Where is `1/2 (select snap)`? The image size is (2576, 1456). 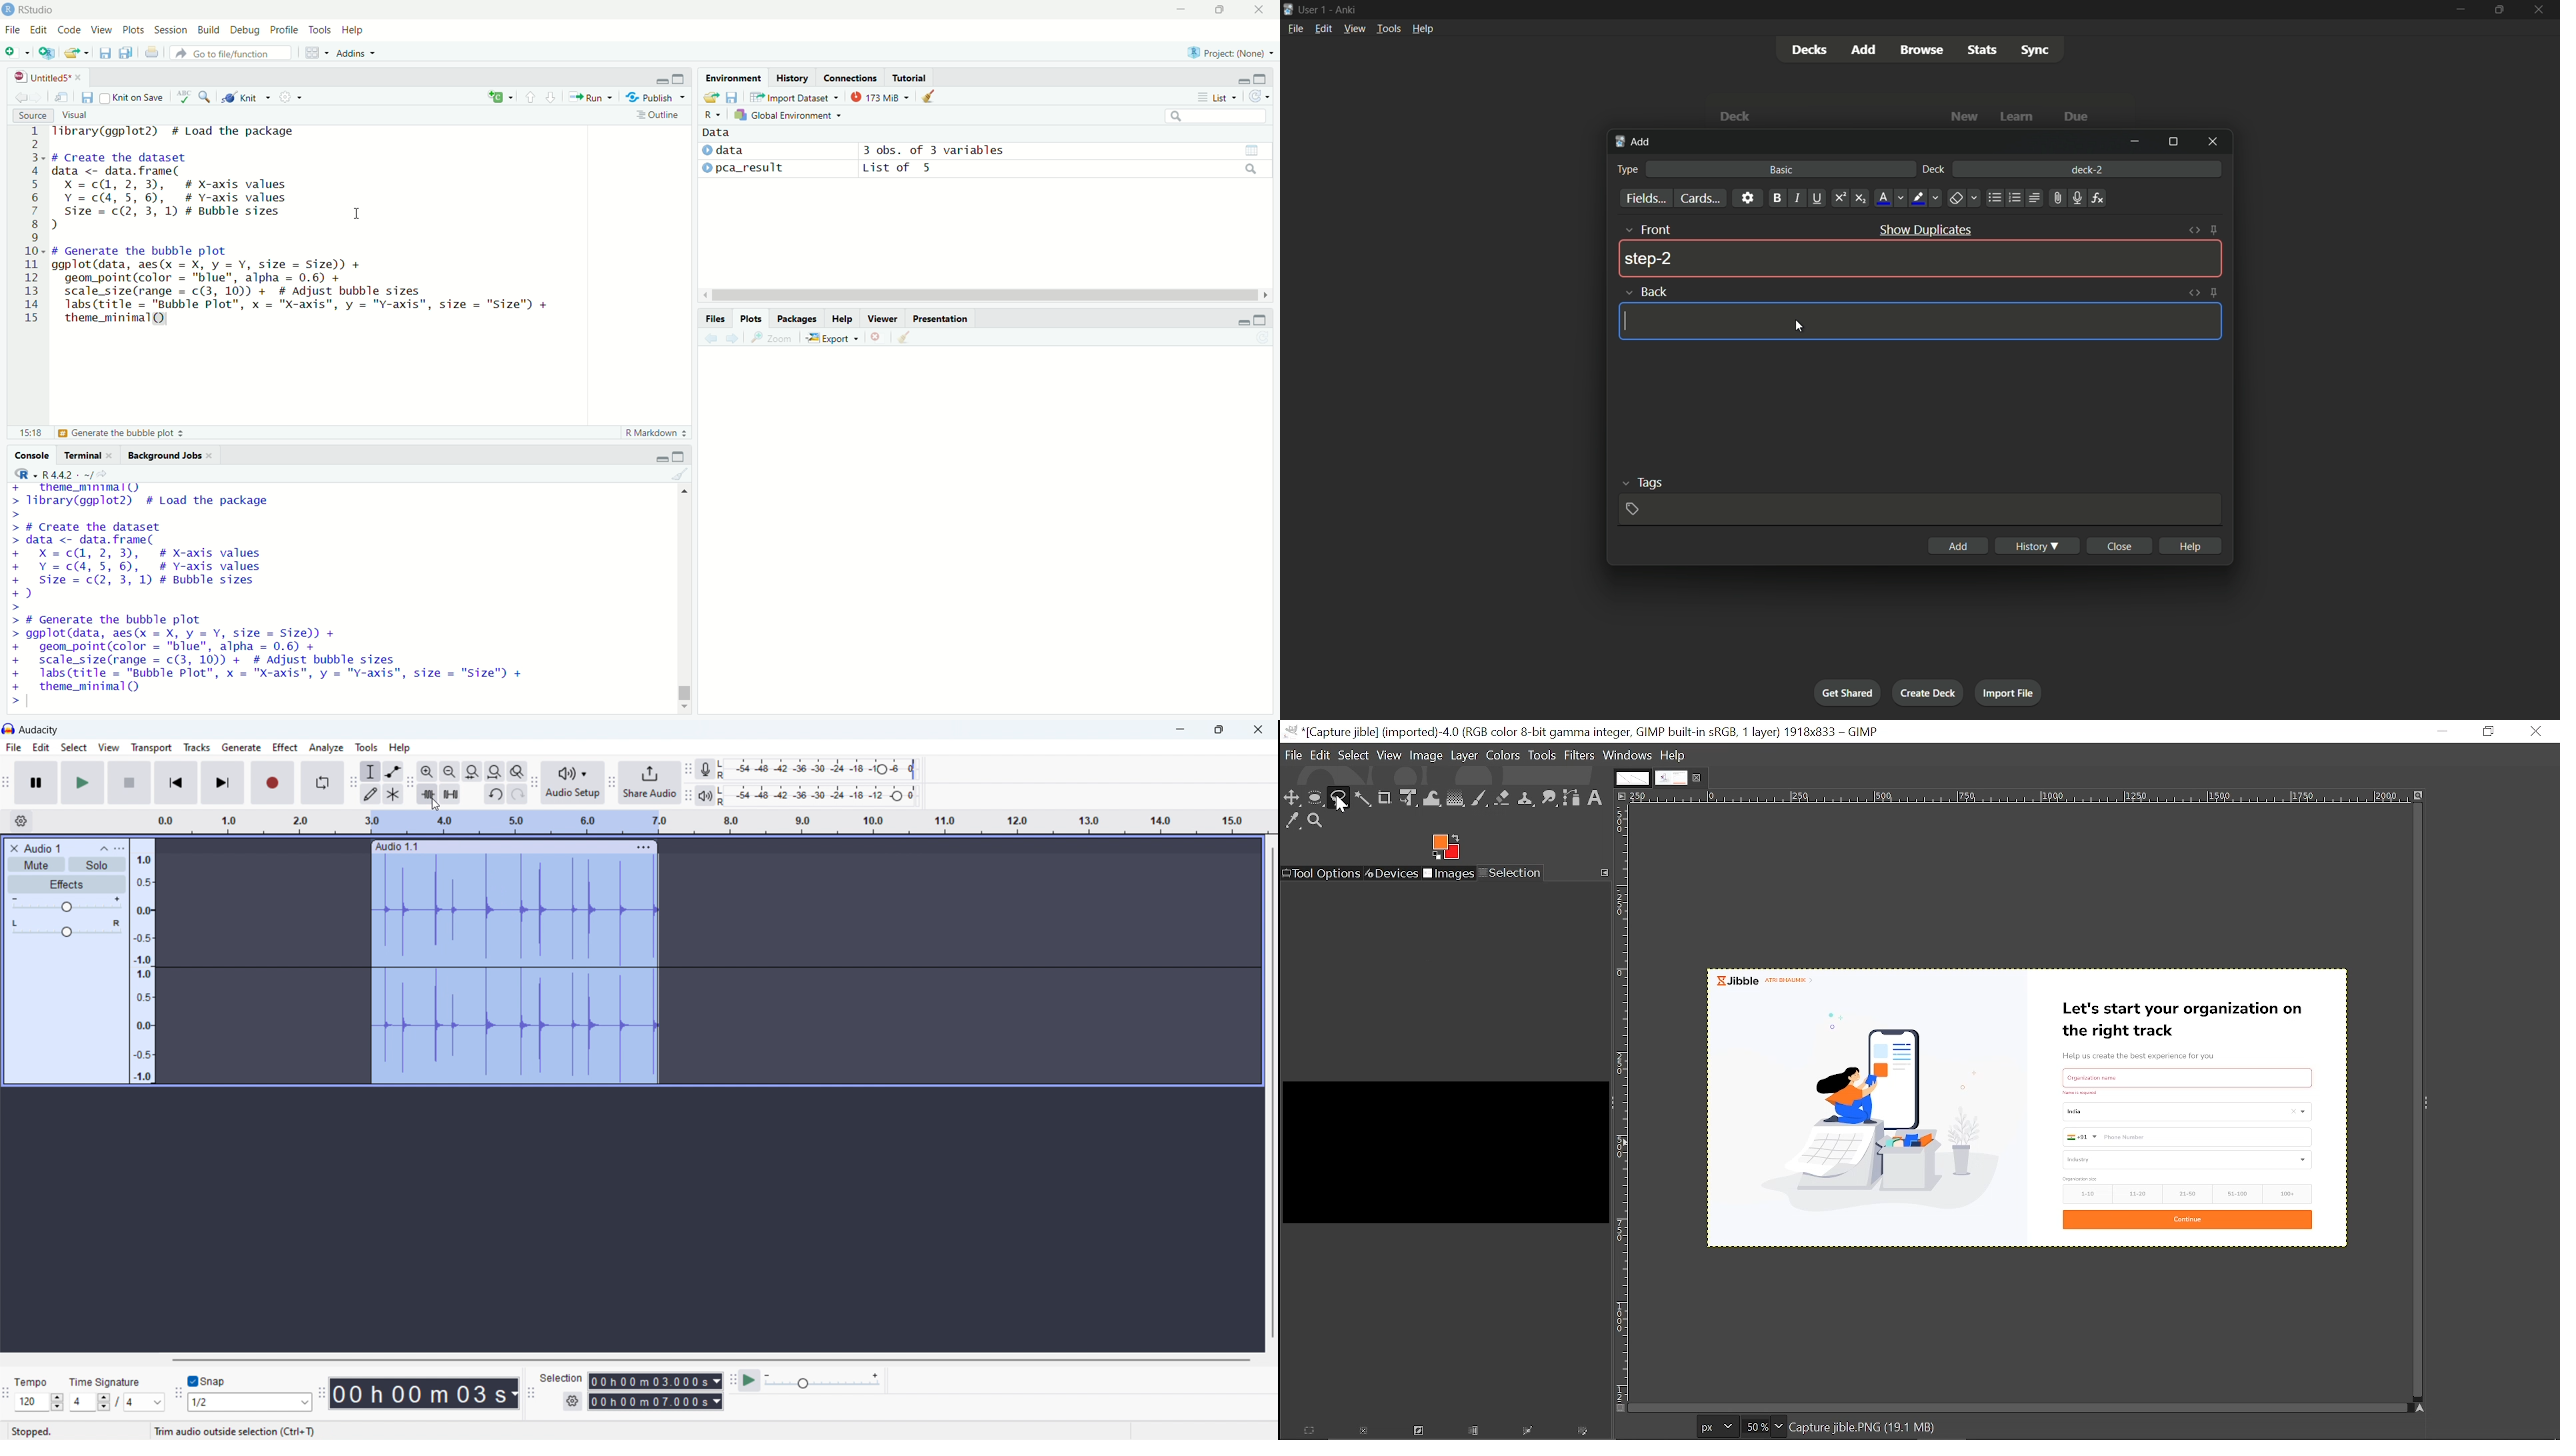
1/2 (select snap) is located at coordinates (250, 1402).